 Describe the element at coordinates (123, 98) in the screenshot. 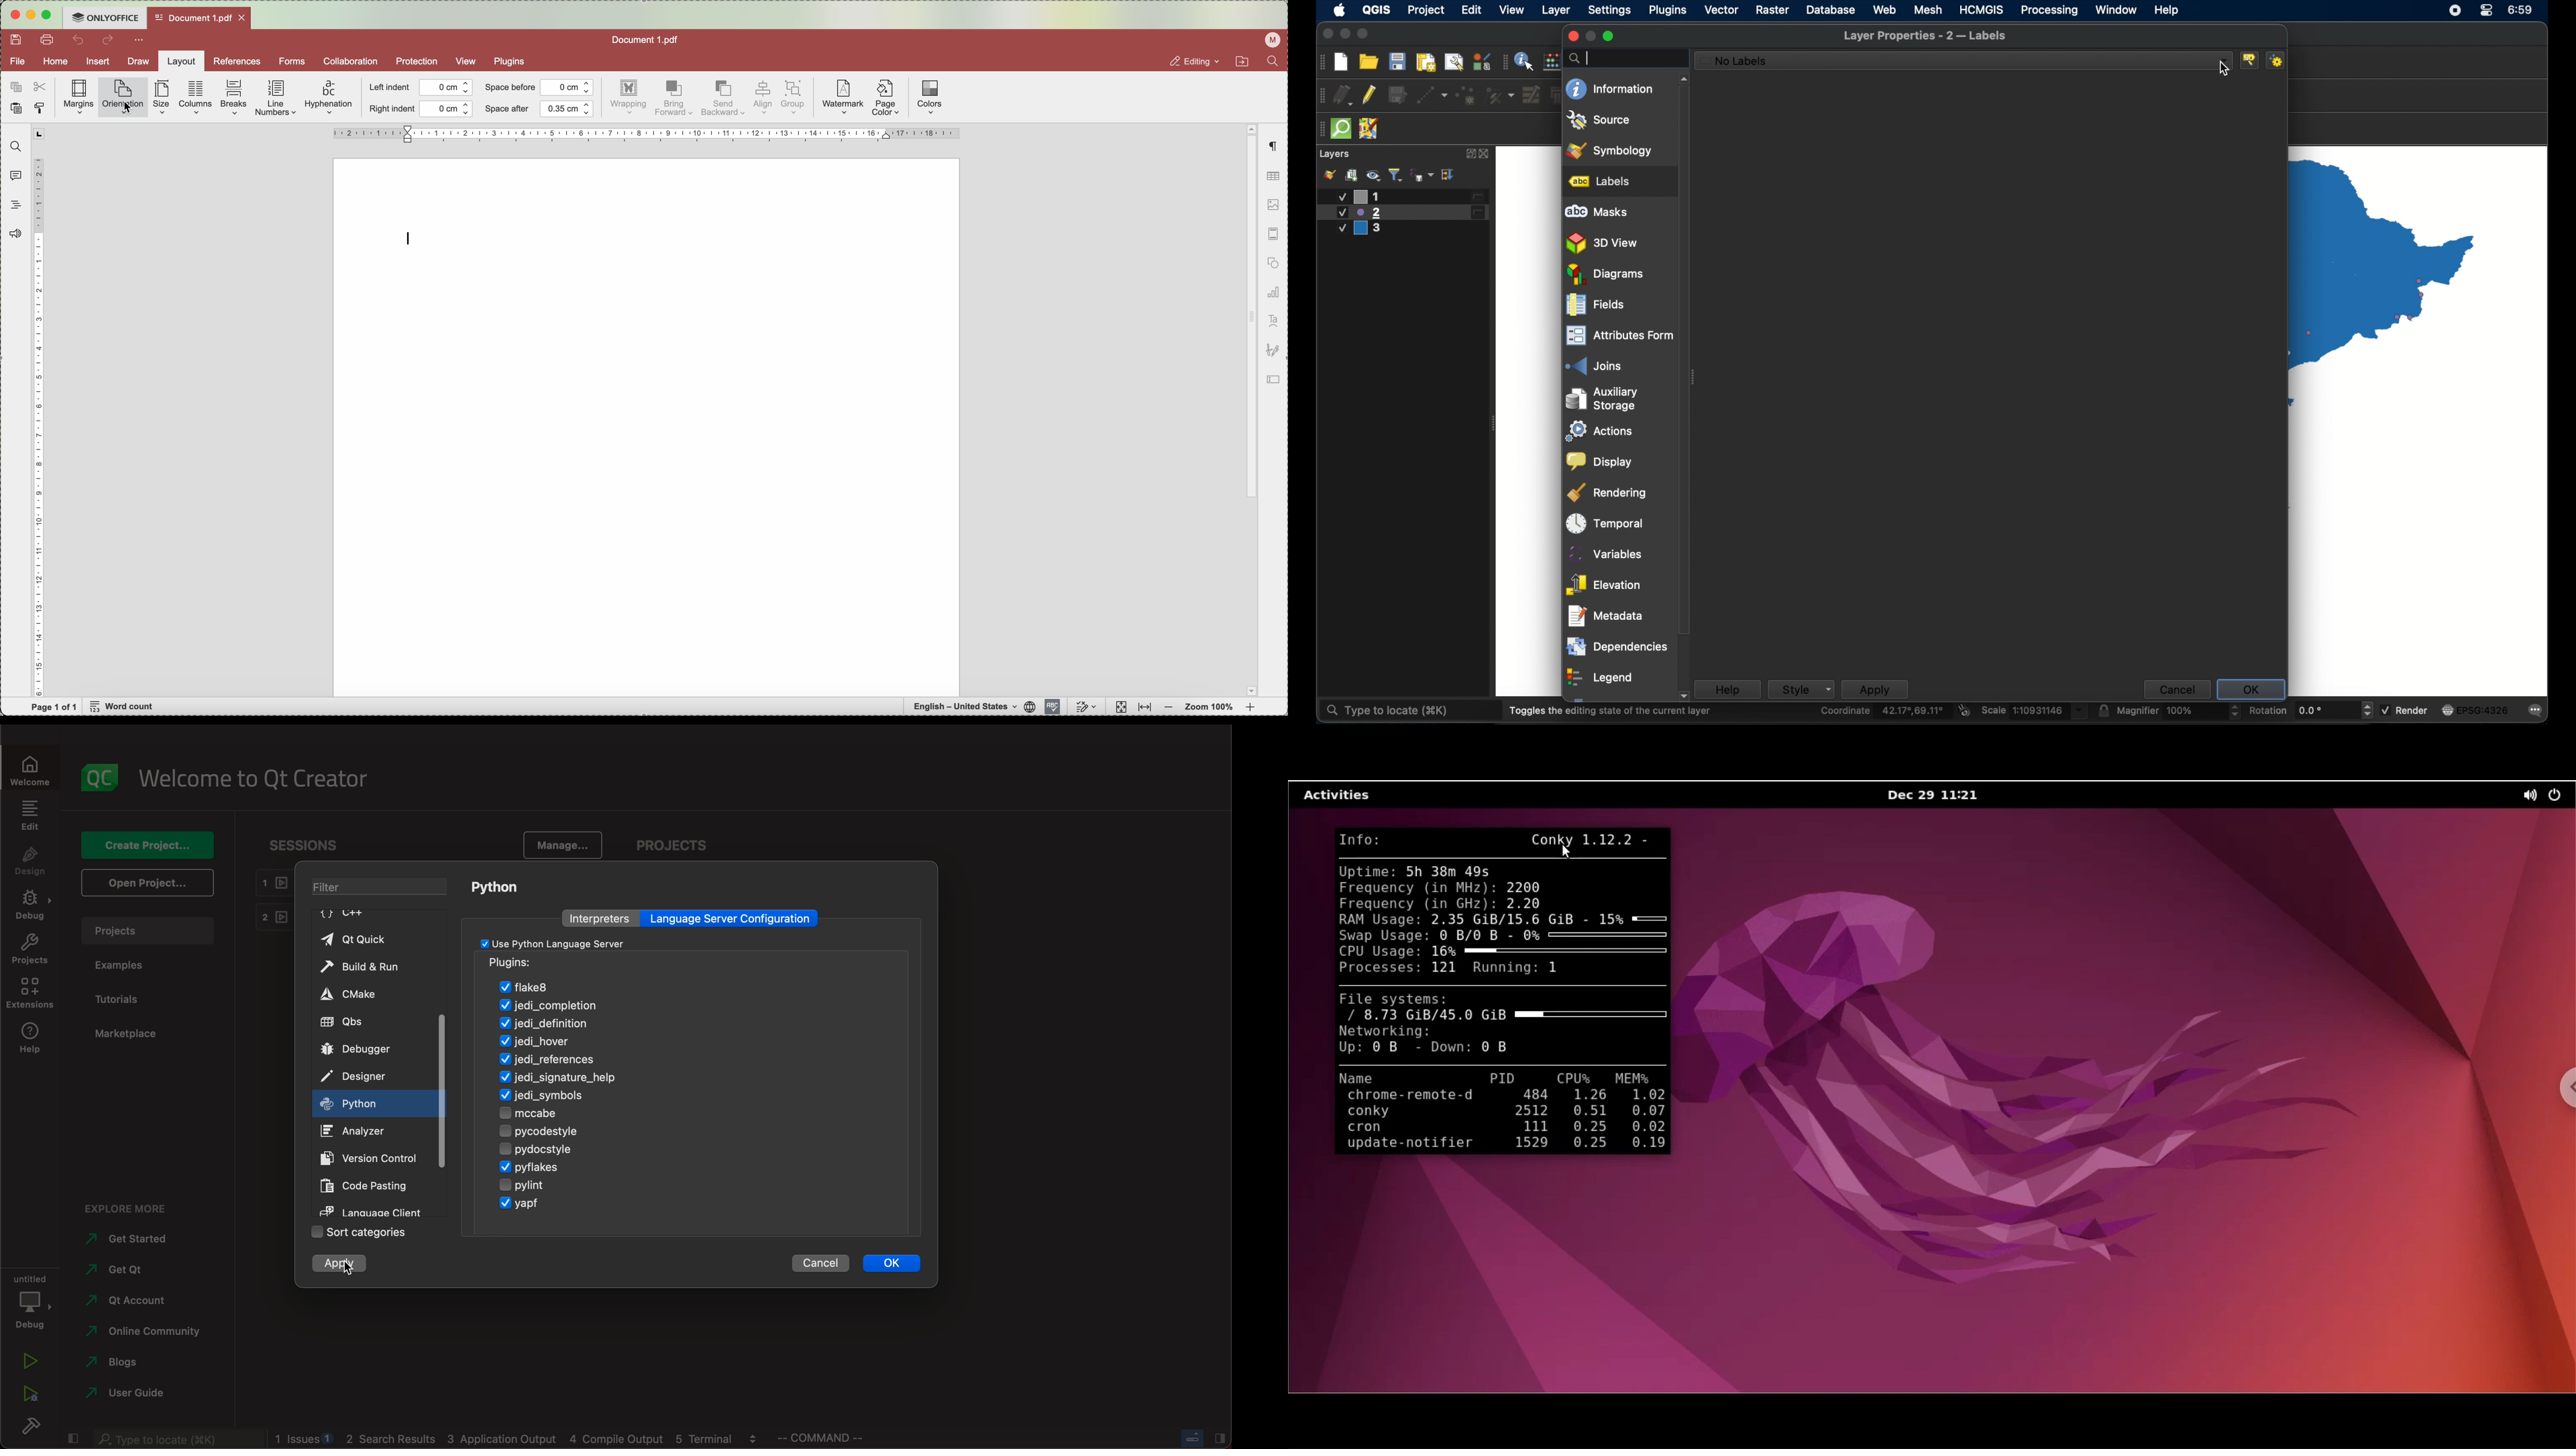

I see `orientation` at that location.